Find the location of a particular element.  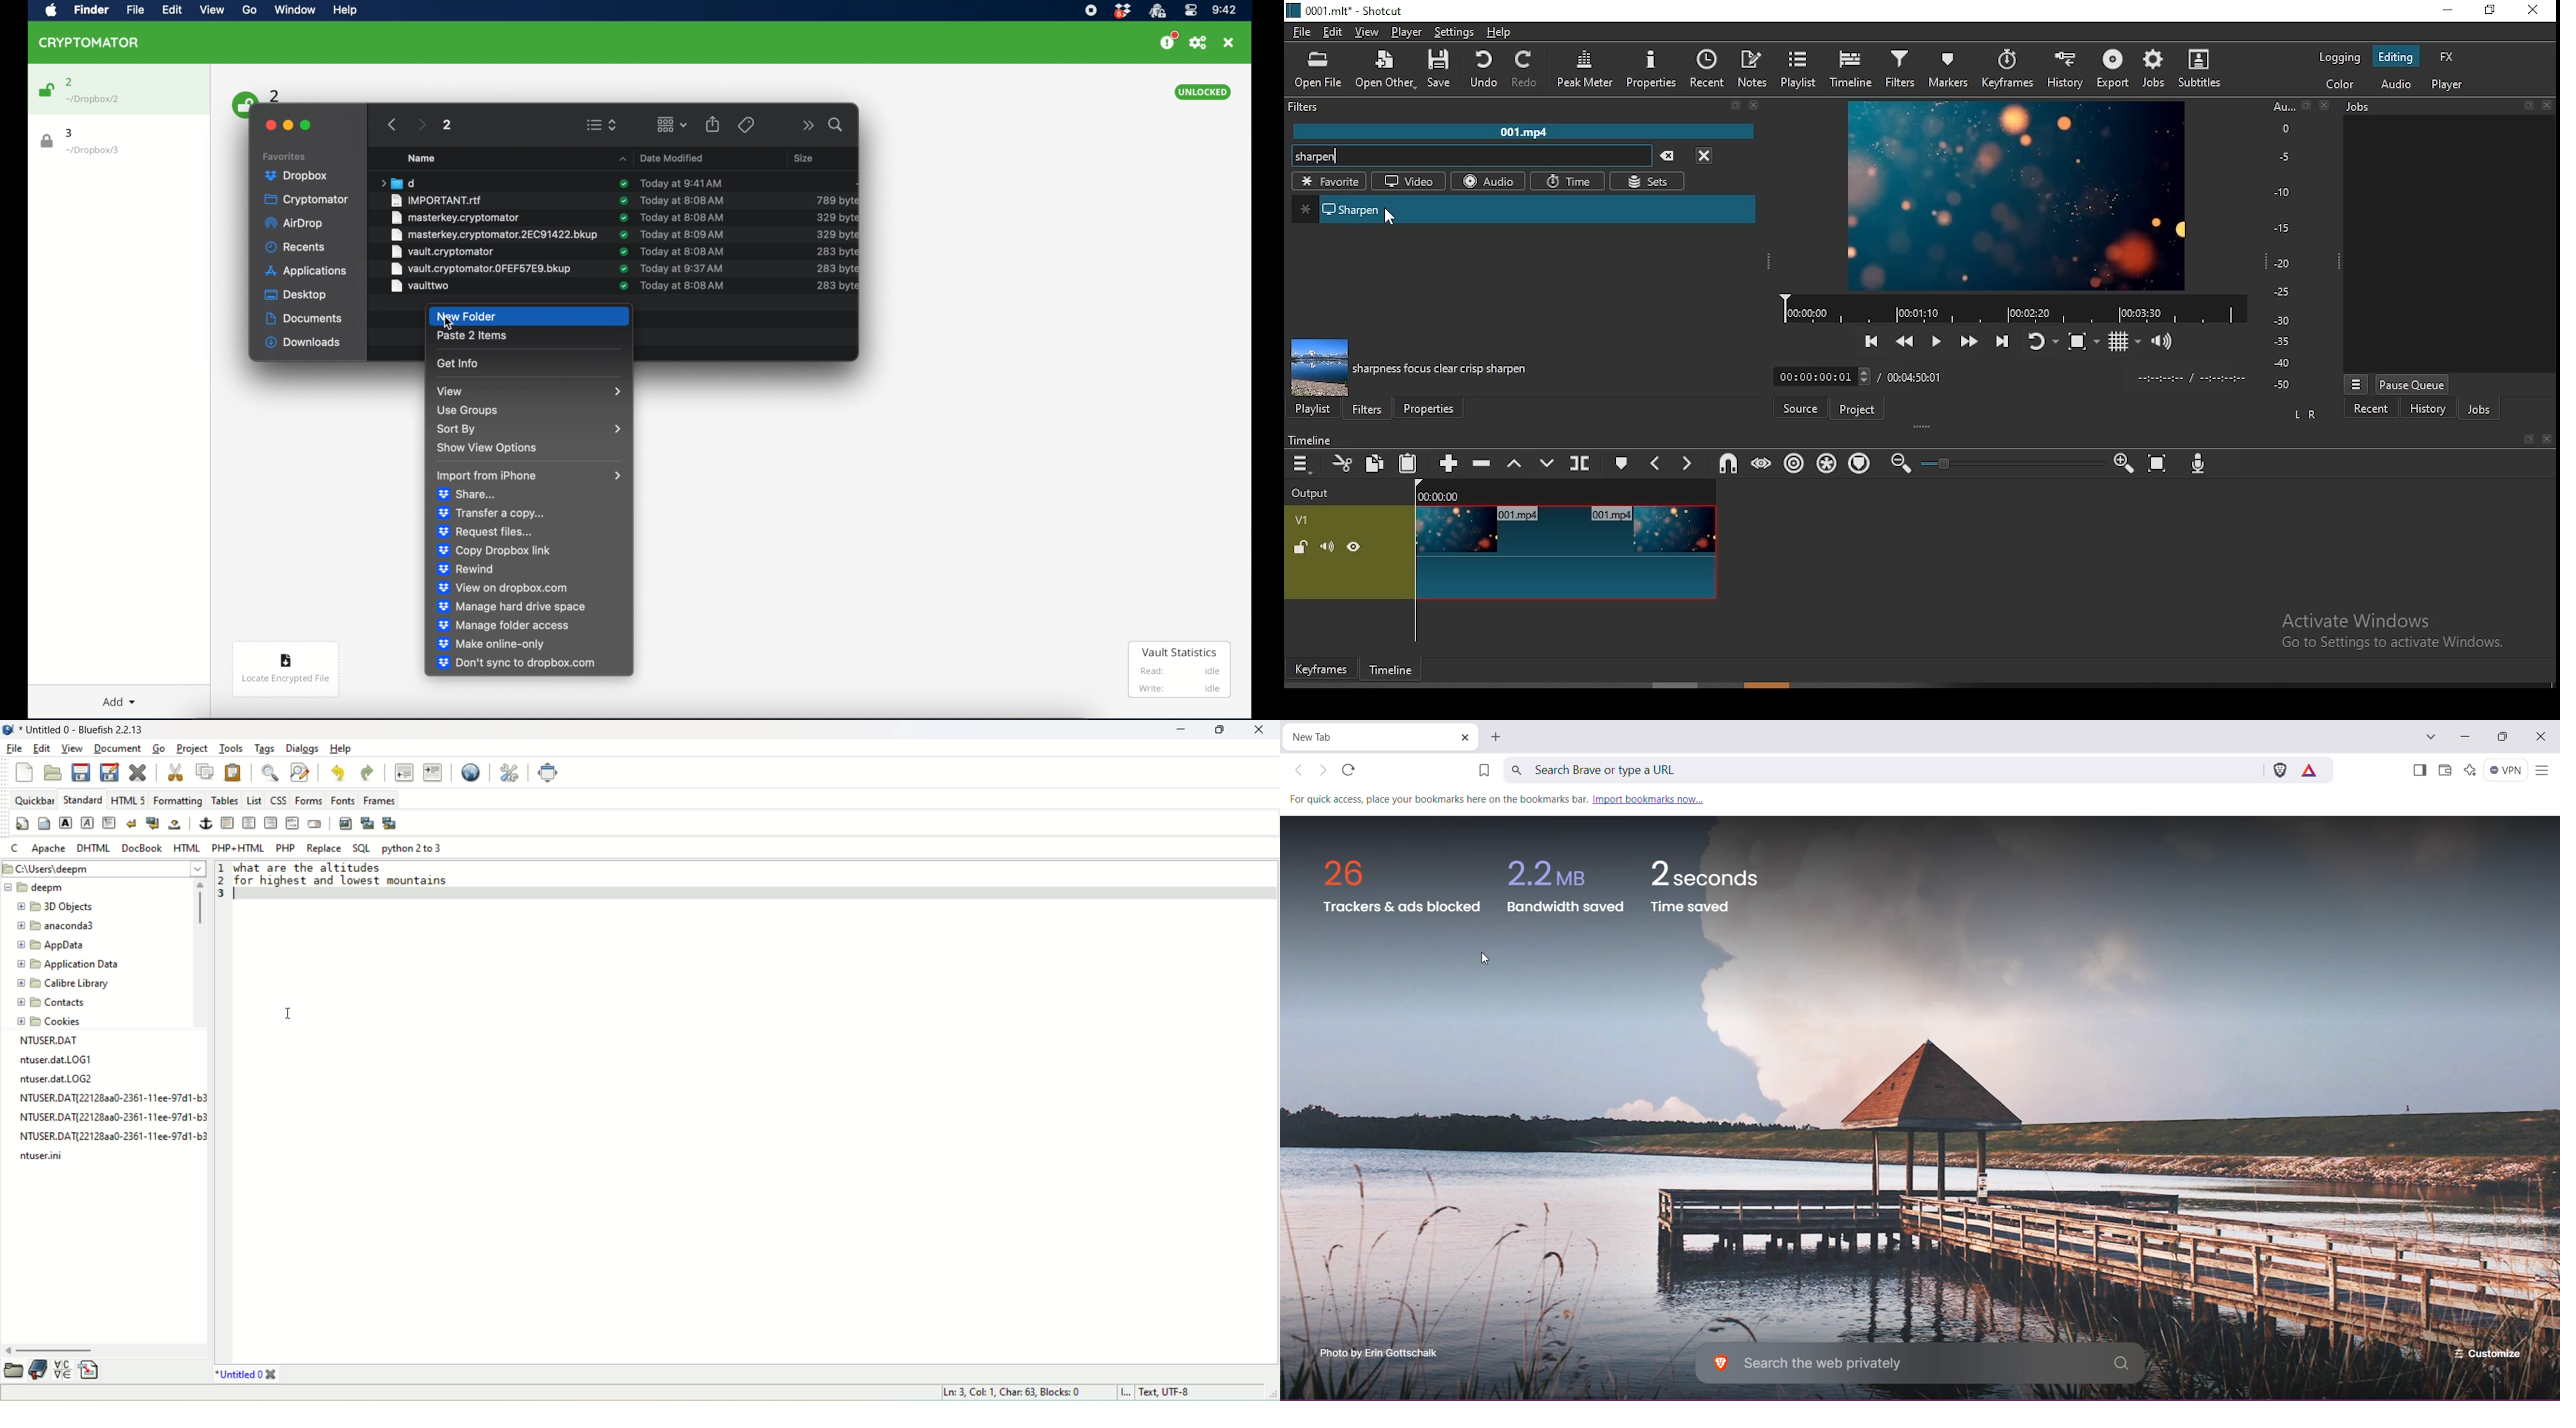

lift is located at coordinates (1517, 465).